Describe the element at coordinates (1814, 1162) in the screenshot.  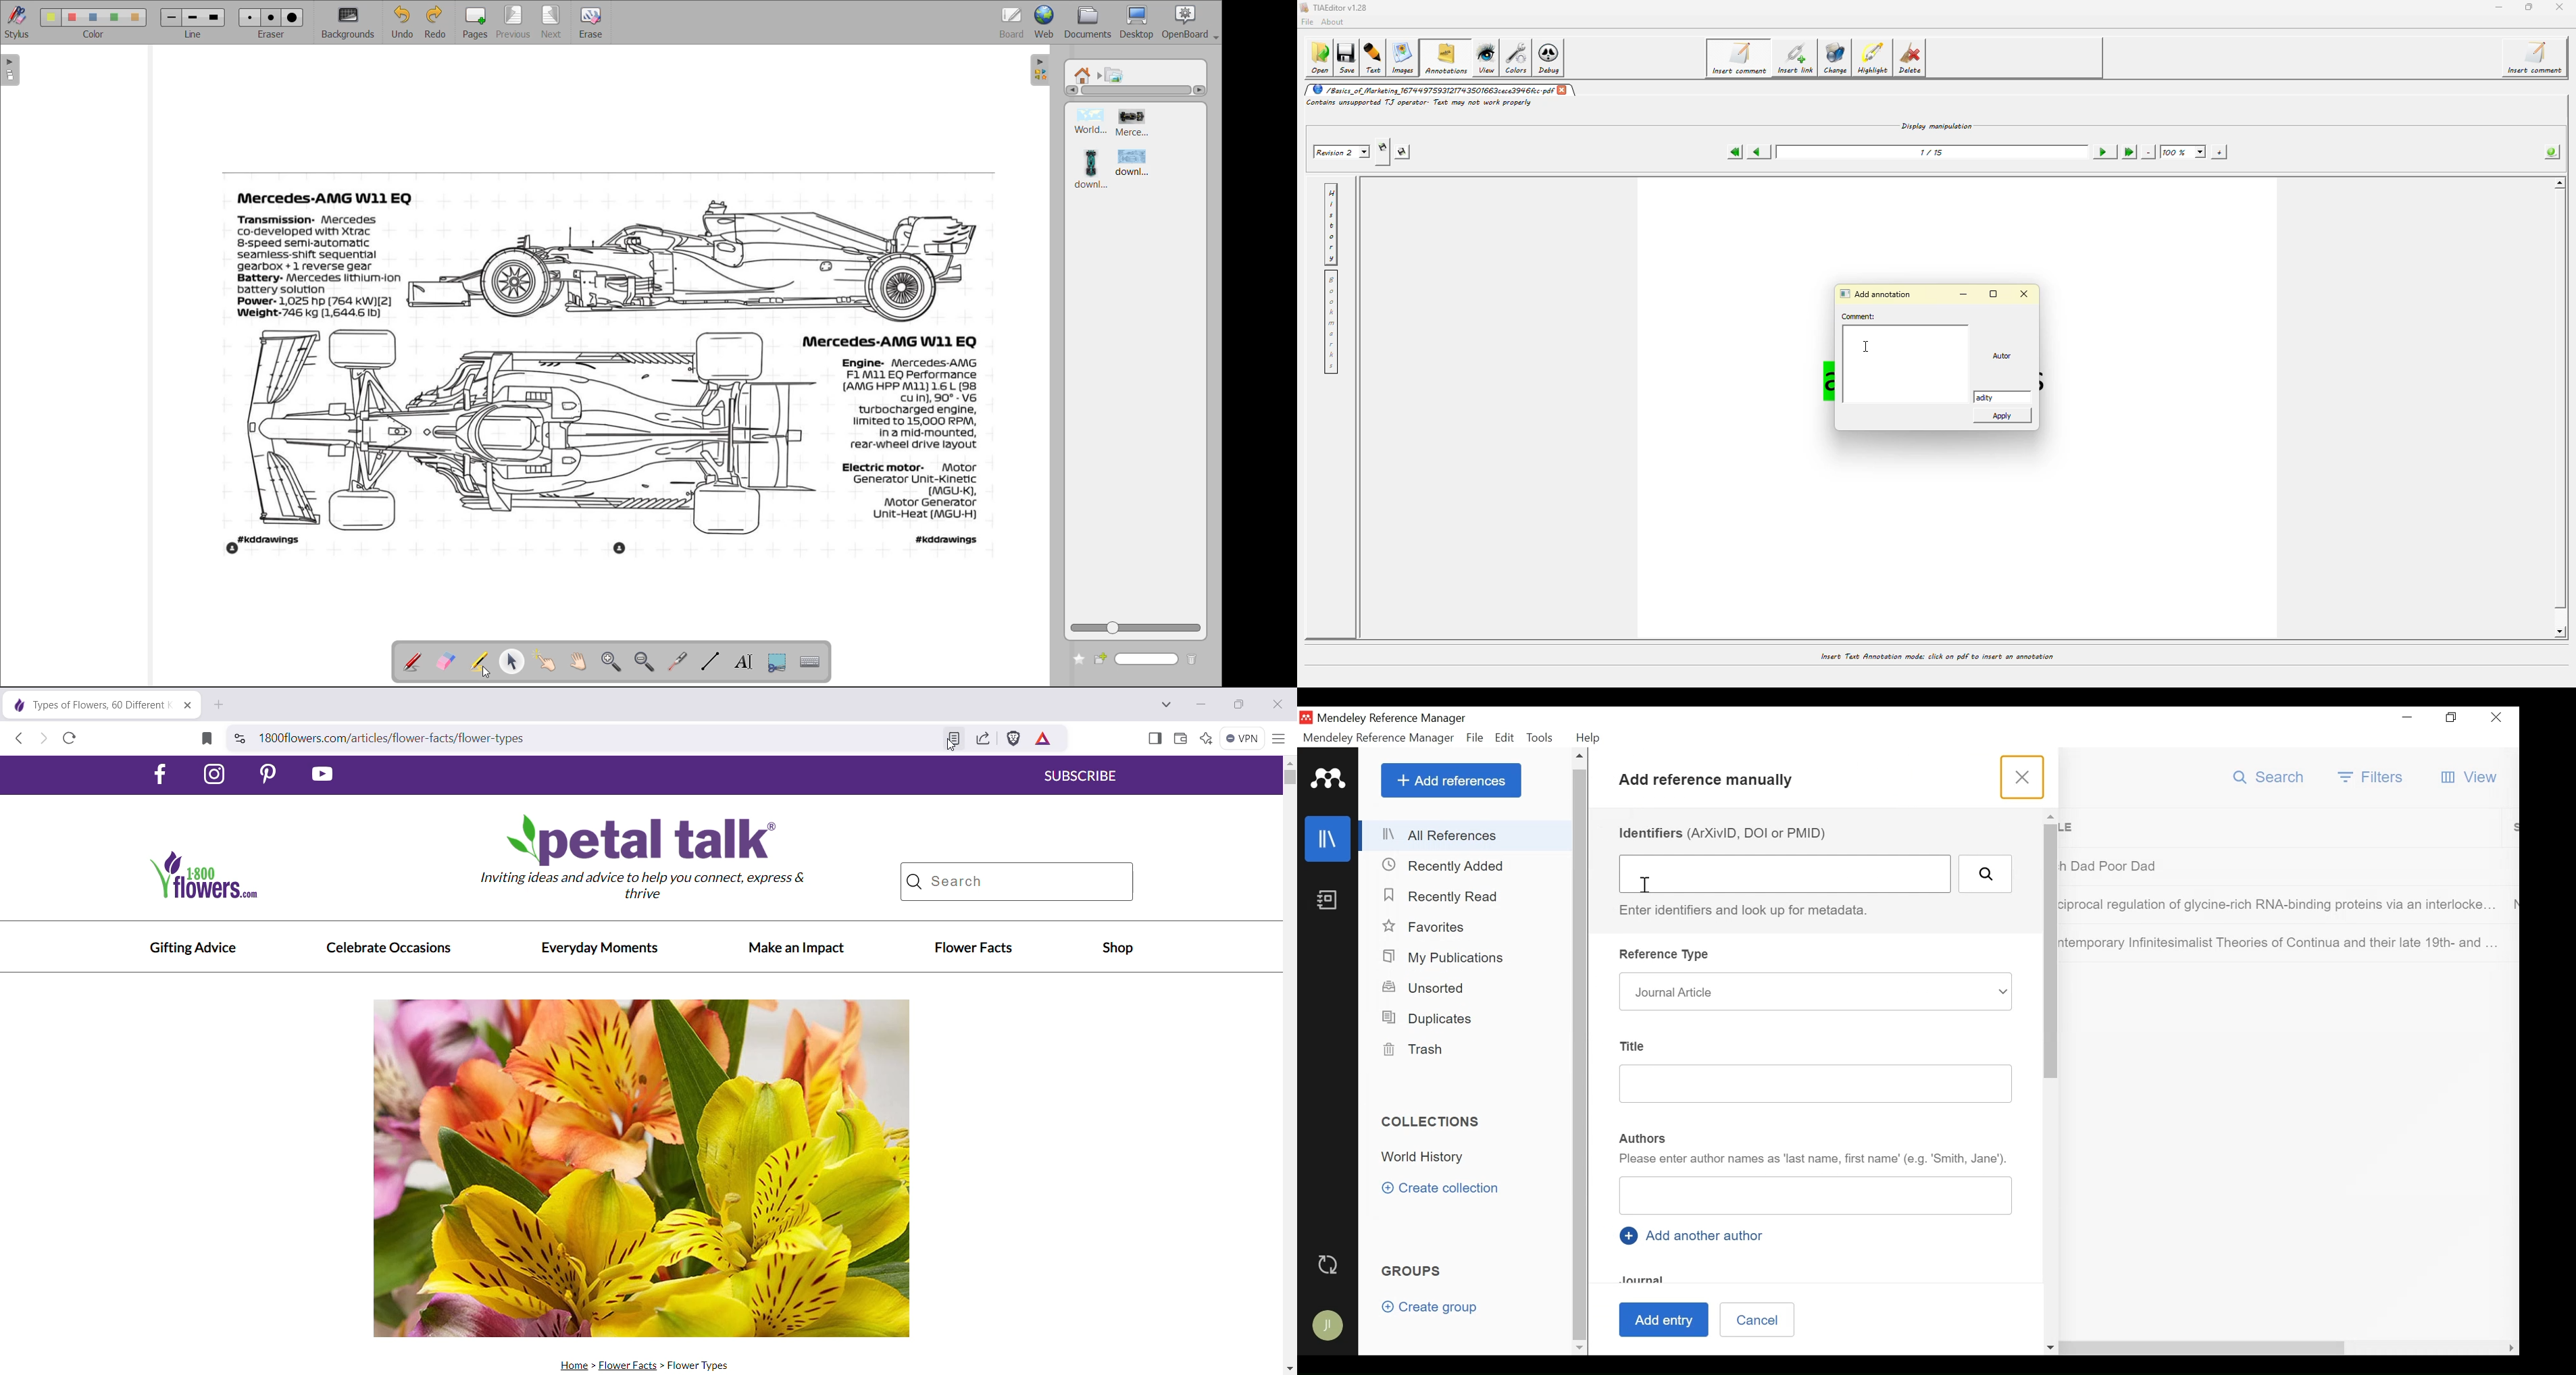
I see `Please enter author names as "last name, first name' (e.g. "Smith, Jane').` at that location.